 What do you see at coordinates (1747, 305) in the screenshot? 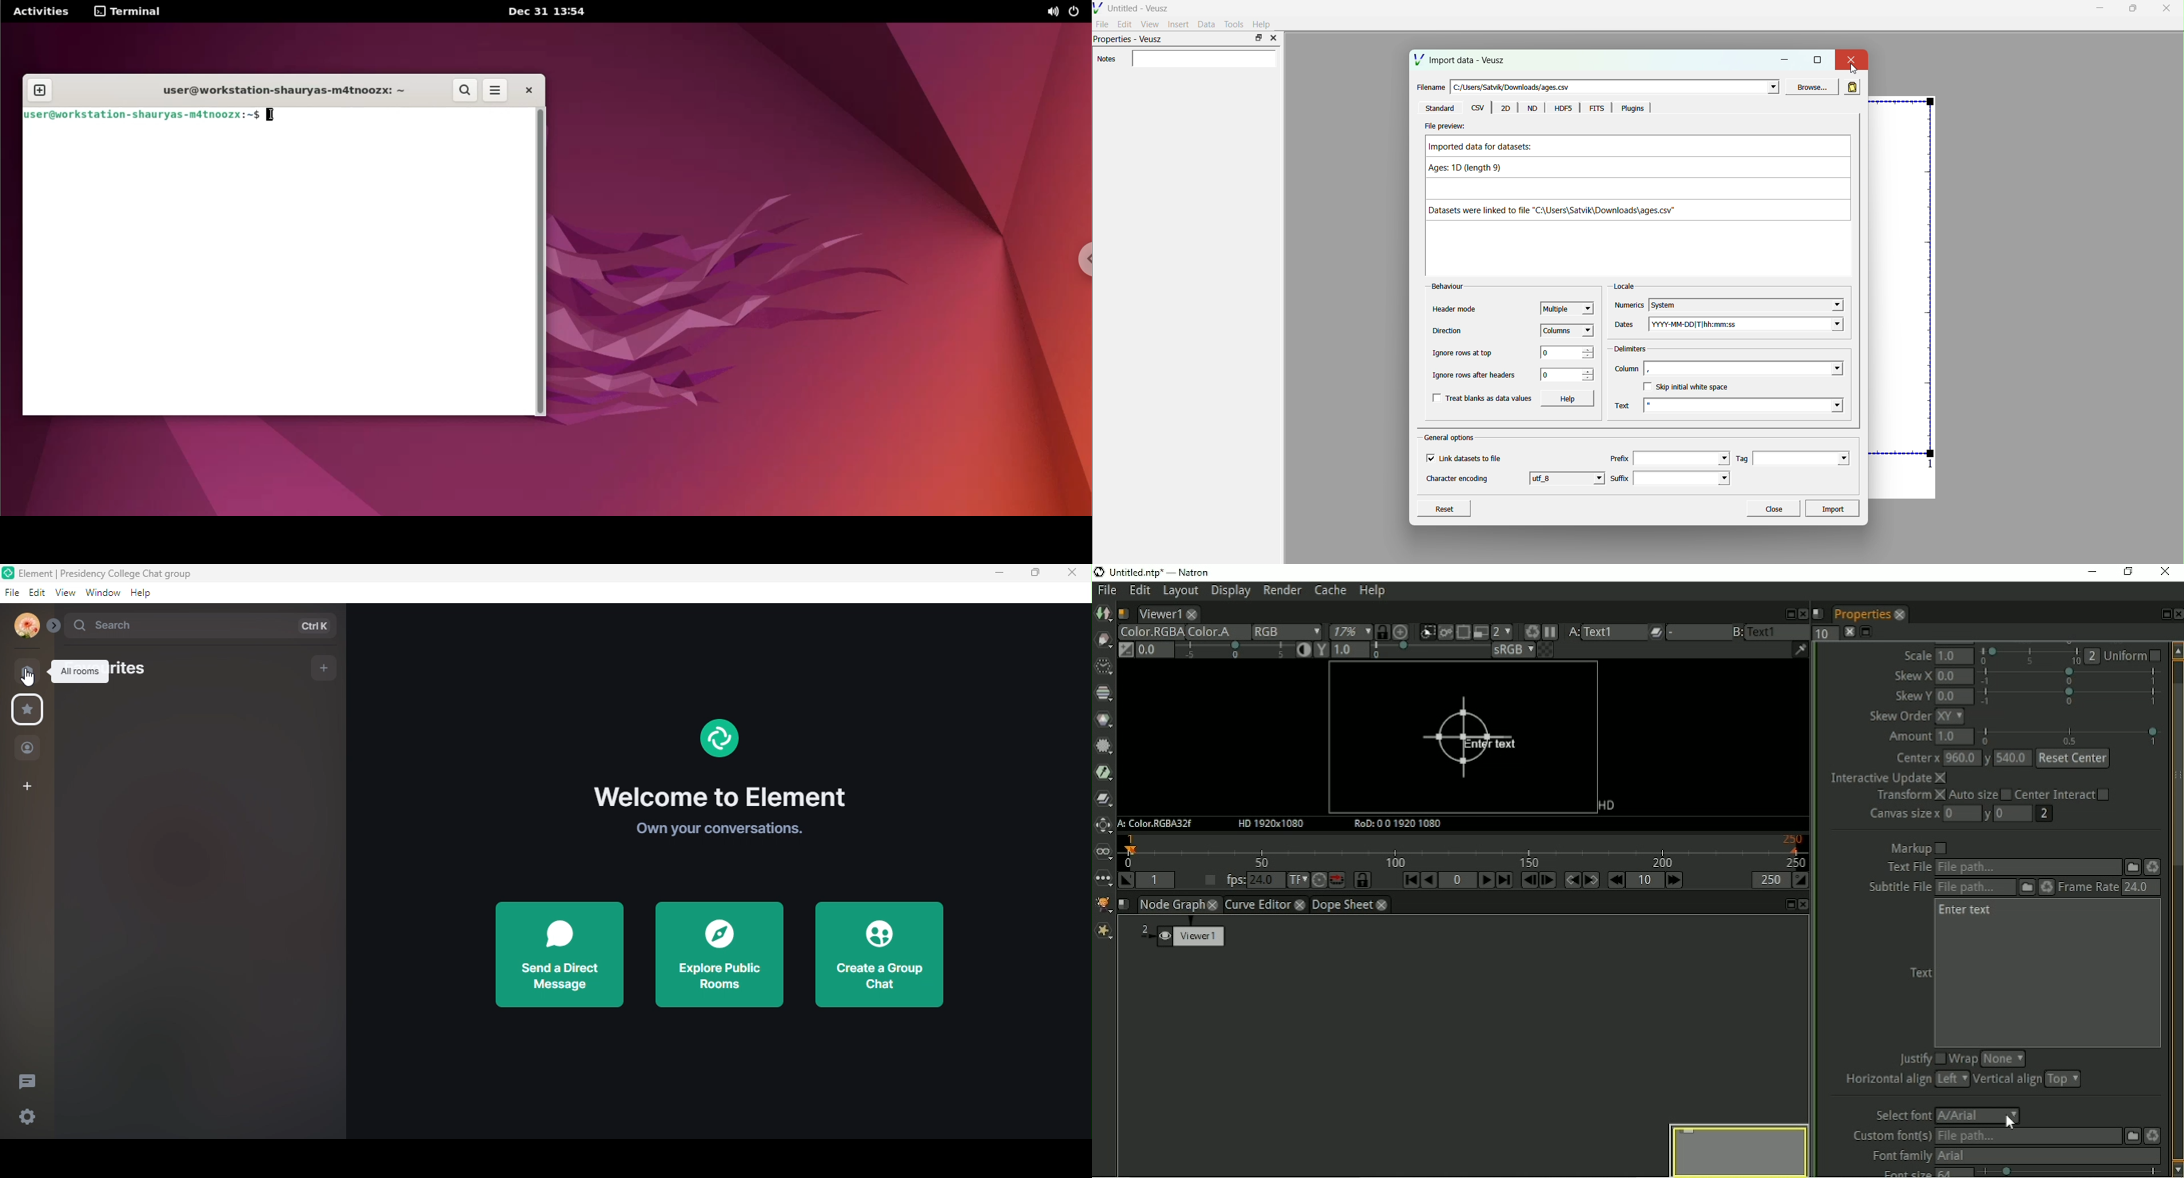
I see `System` at bounding box center [1747, 305].